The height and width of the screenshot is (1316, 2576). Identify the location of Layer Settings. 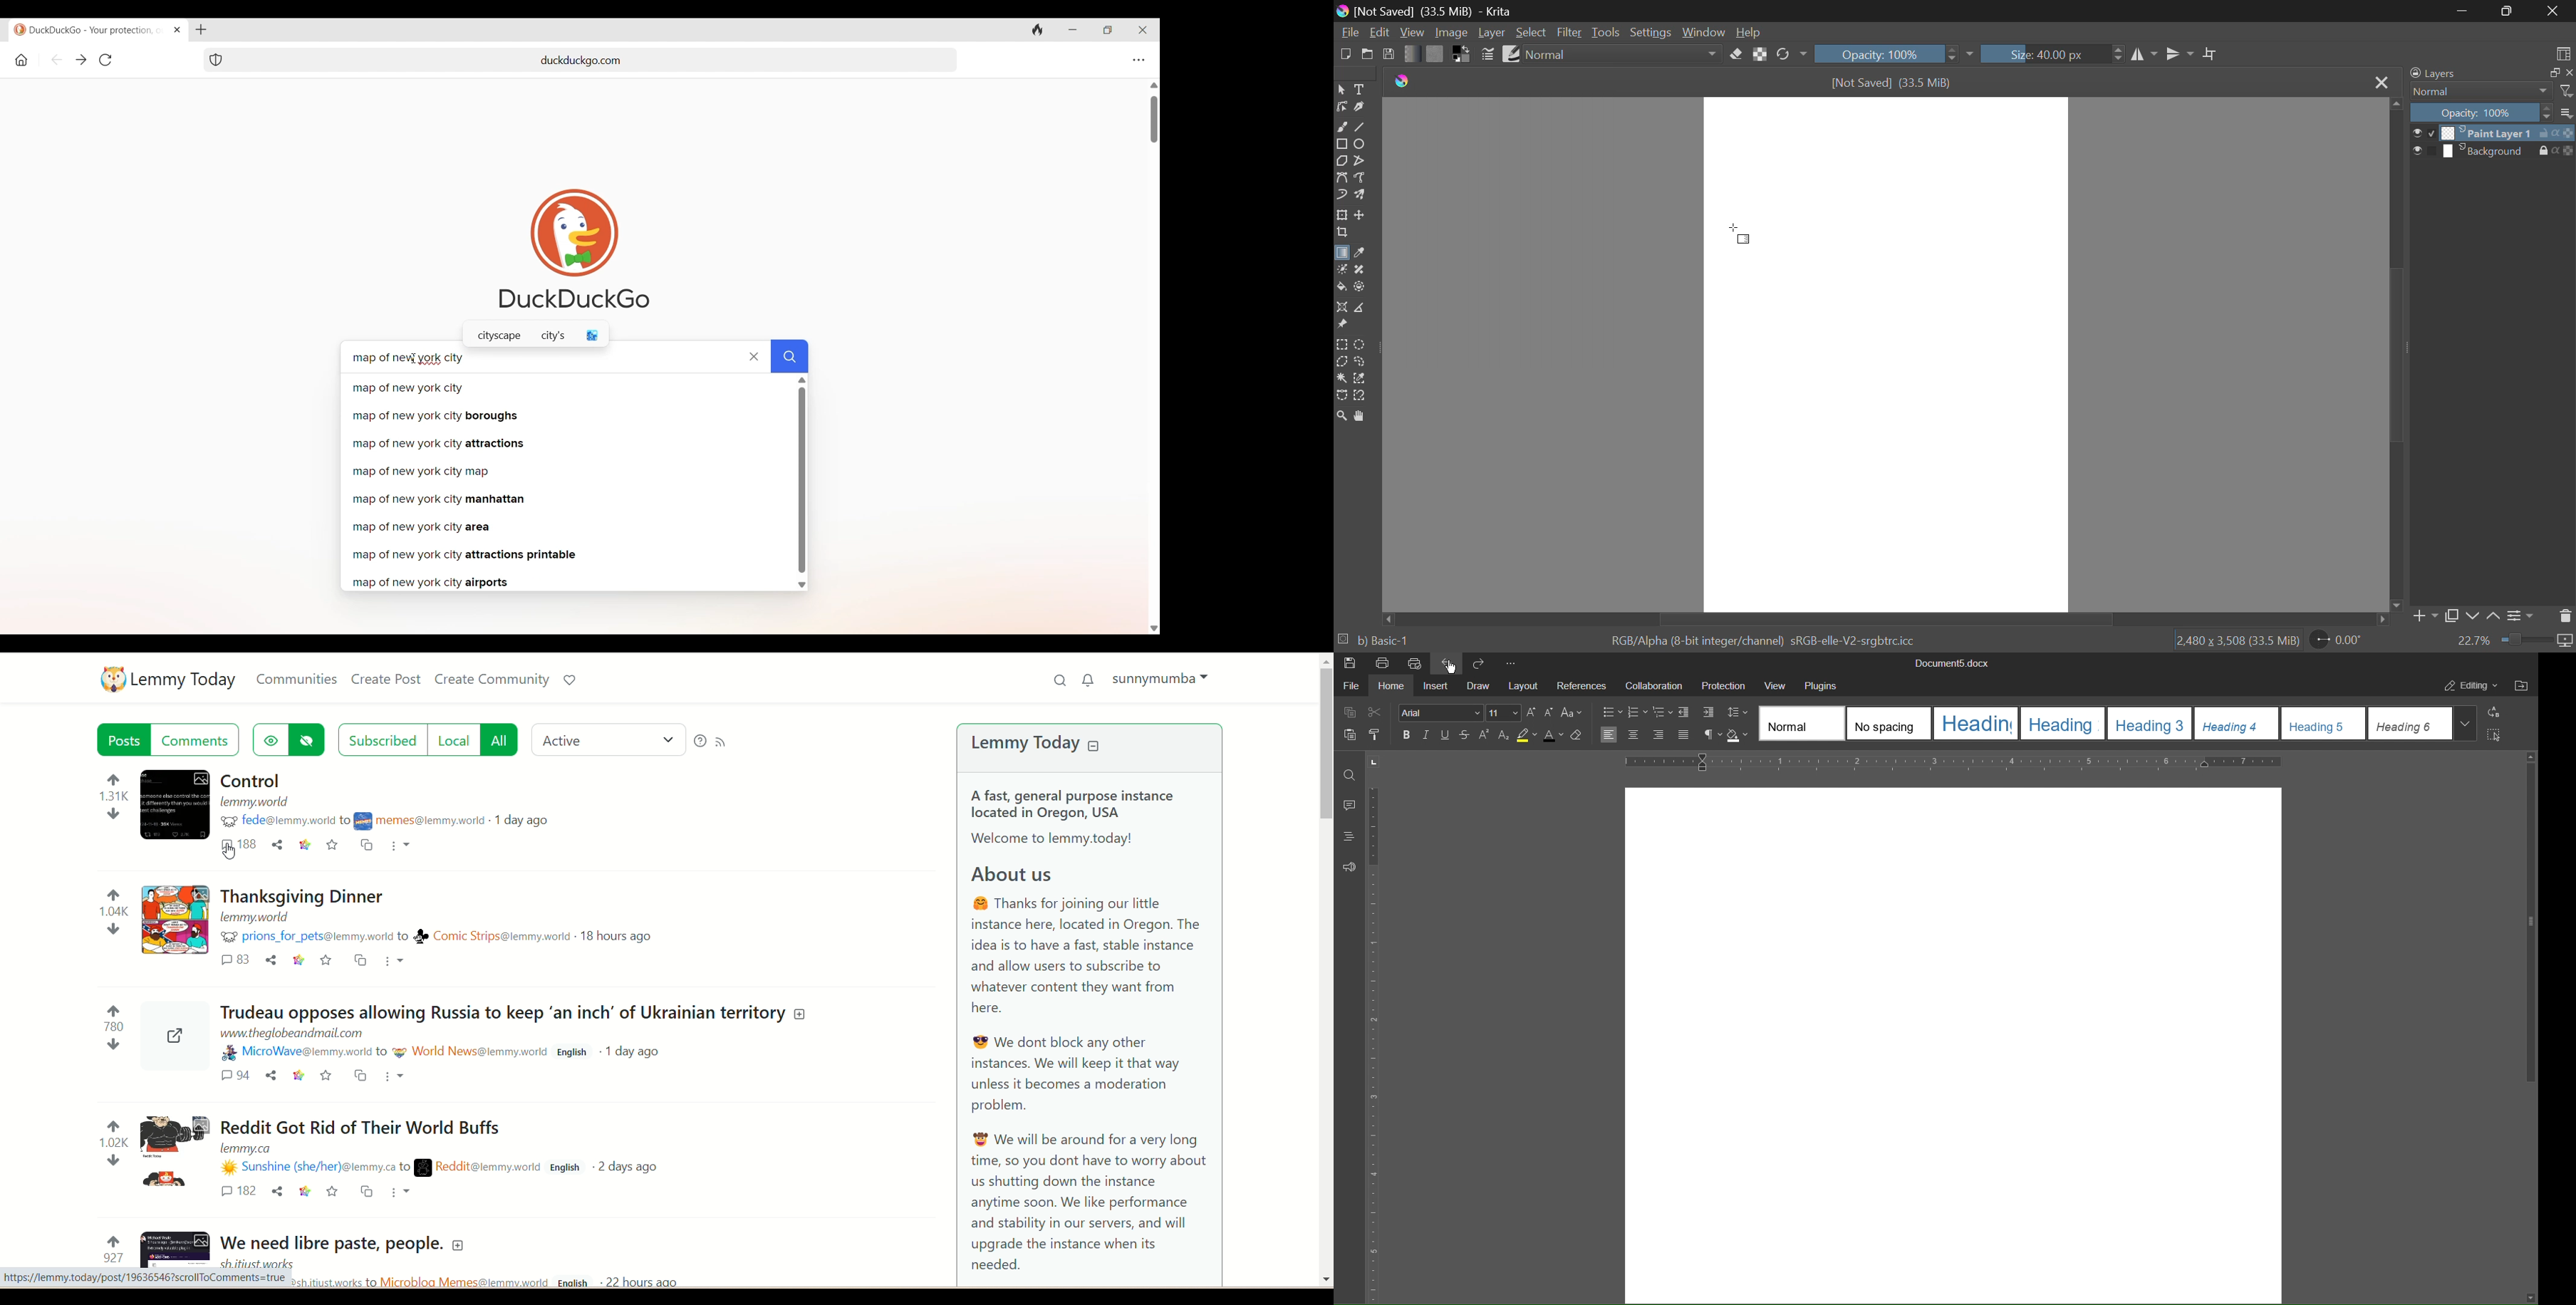
(2519, 616).